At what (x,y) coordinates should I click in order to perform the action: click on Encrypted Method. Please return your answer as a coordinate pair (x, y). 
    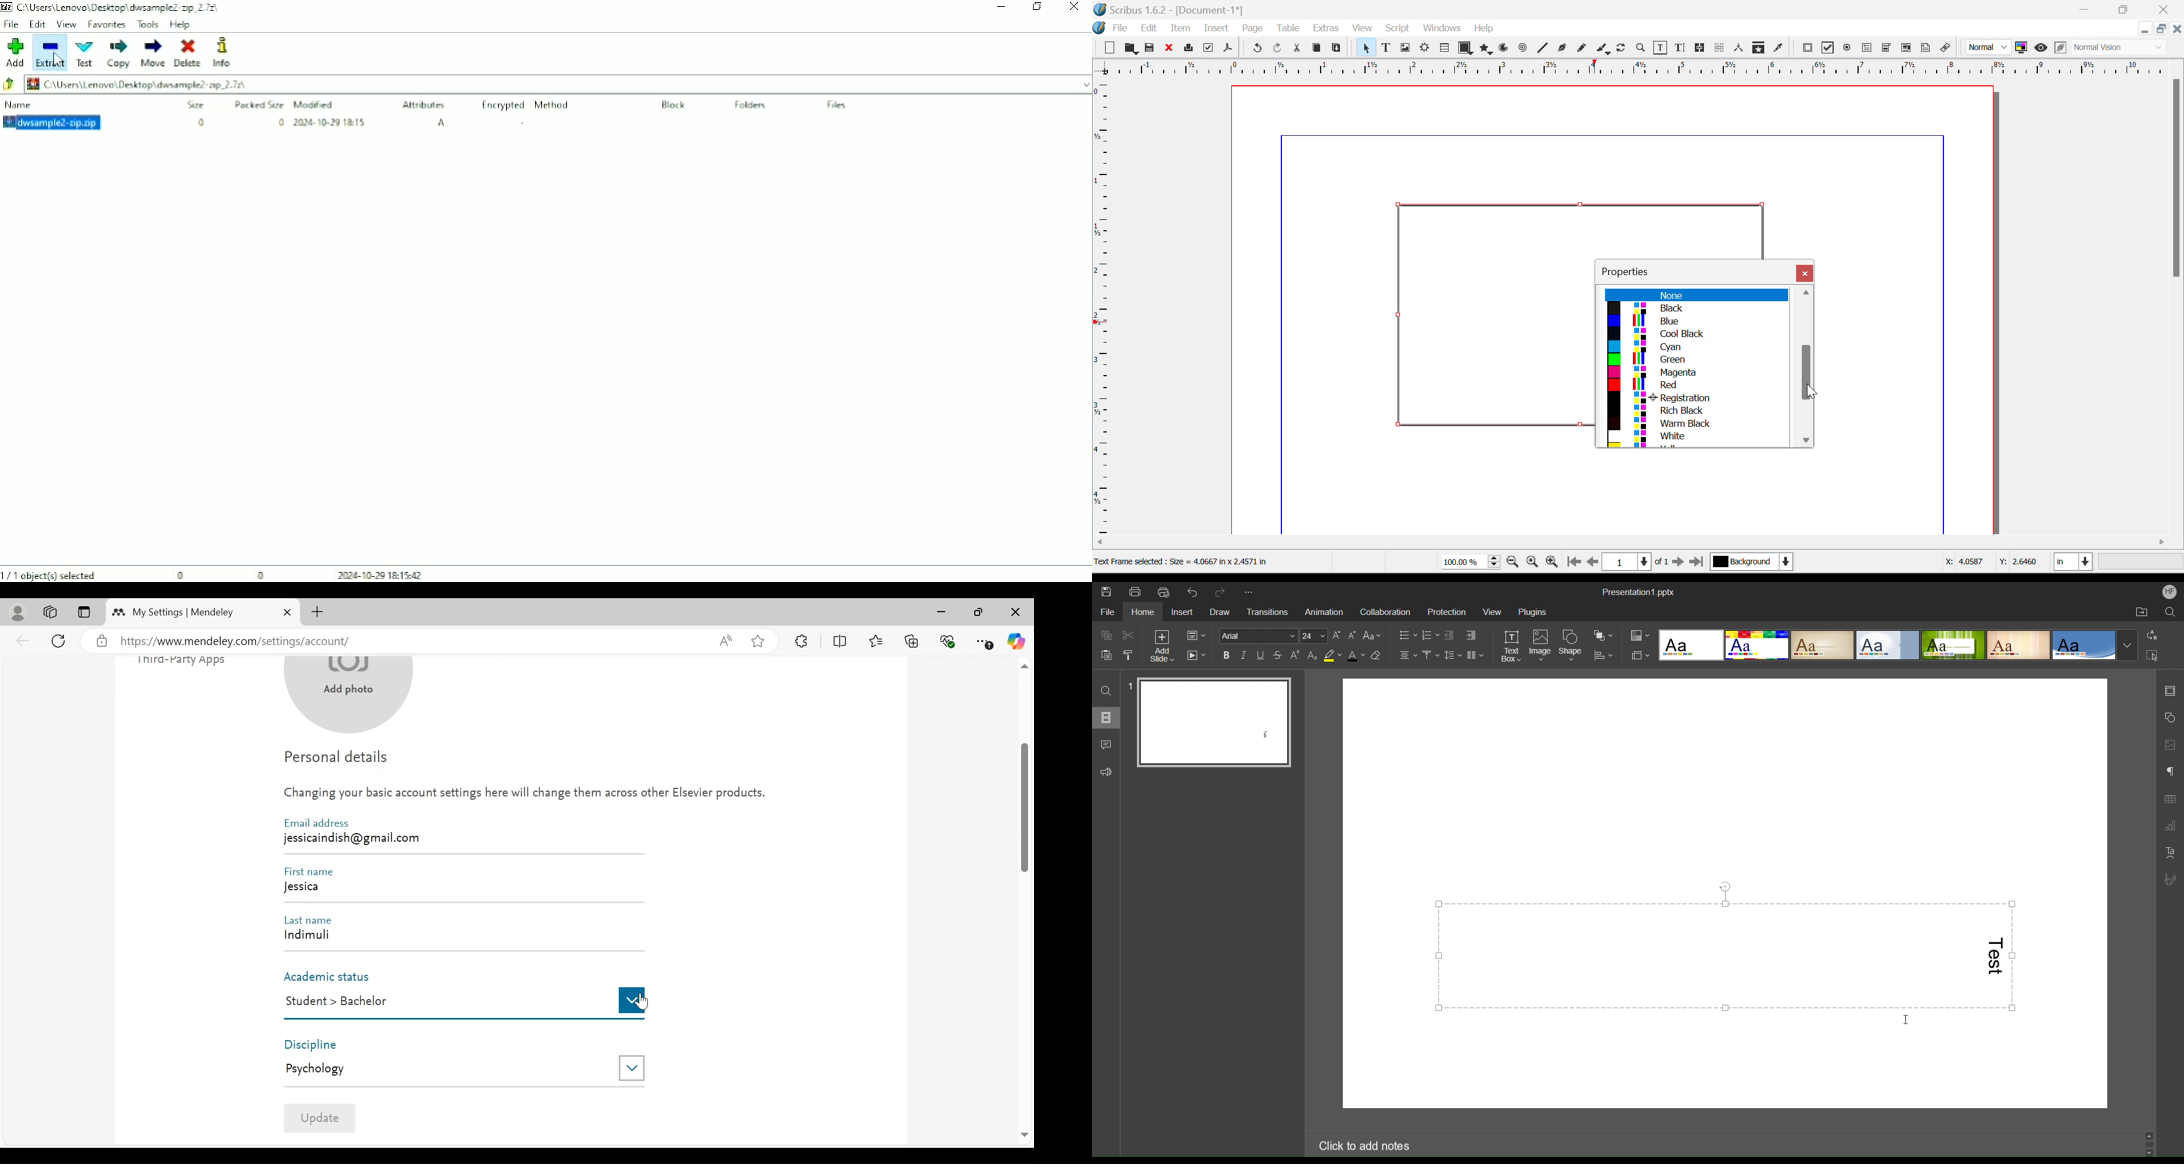
    Looking at the image, I should click on (526, 106).